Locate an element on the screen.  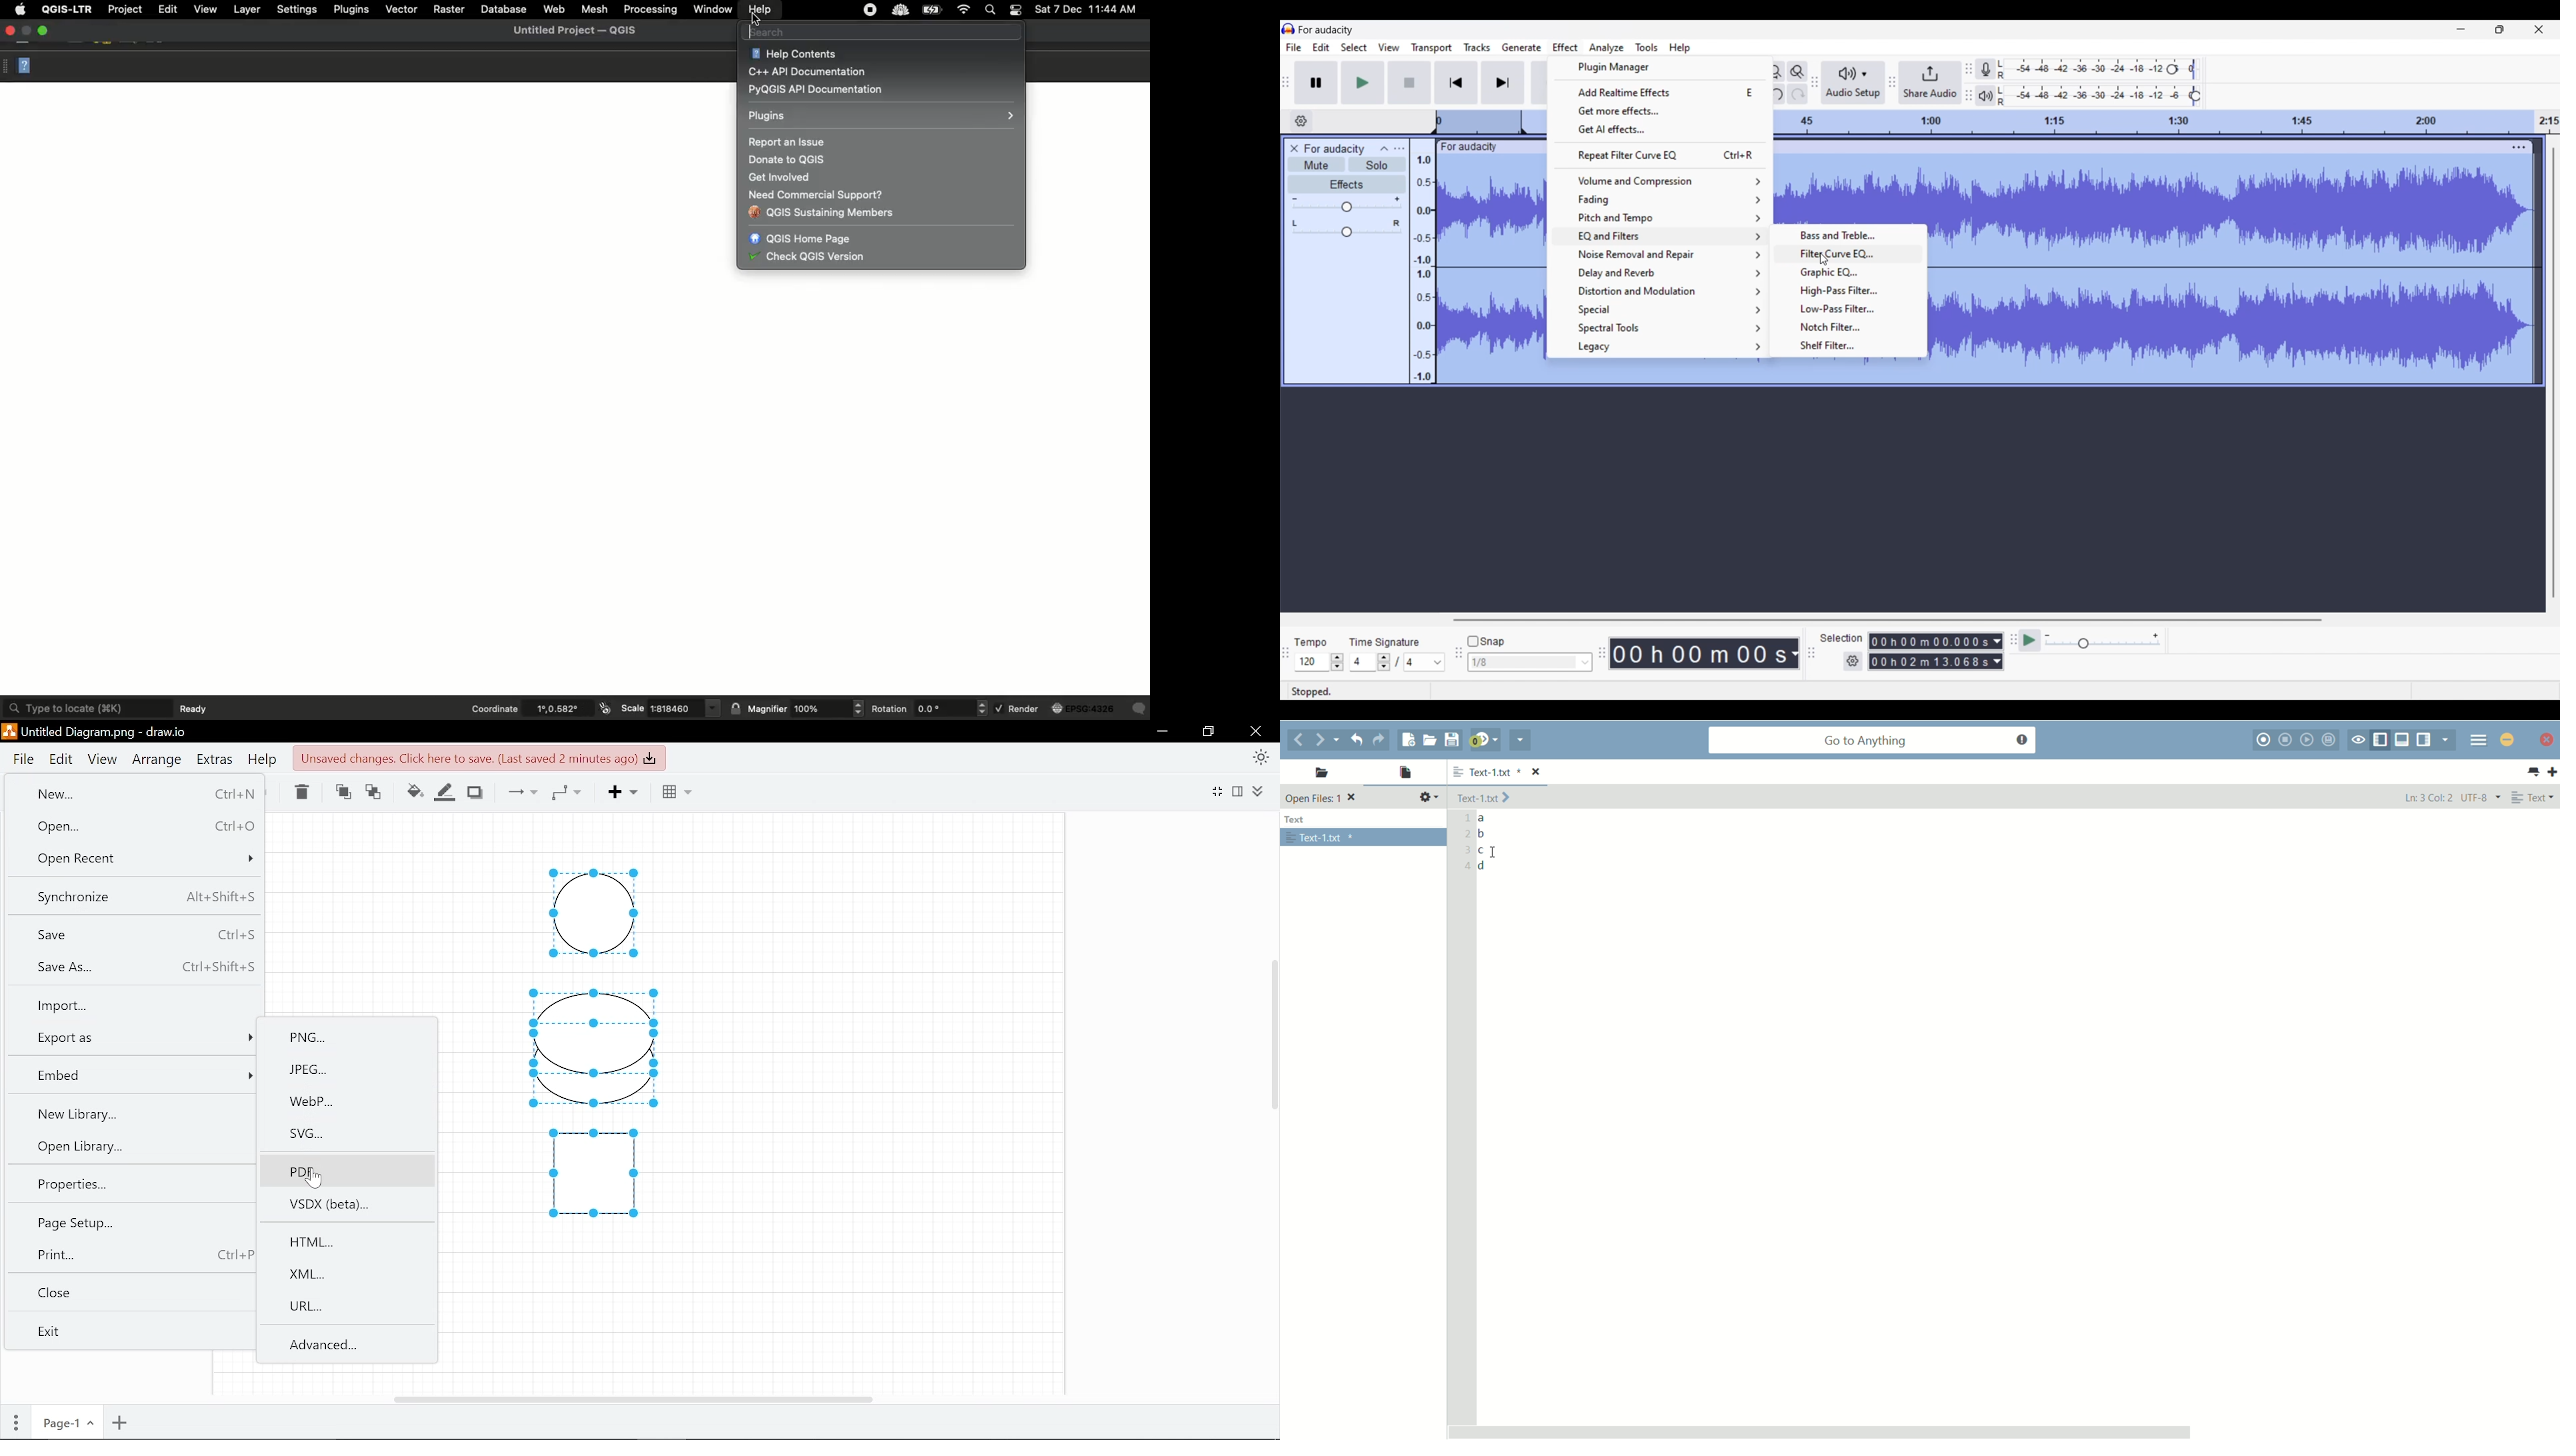
Change gain is located at coordinates (1347, 207).